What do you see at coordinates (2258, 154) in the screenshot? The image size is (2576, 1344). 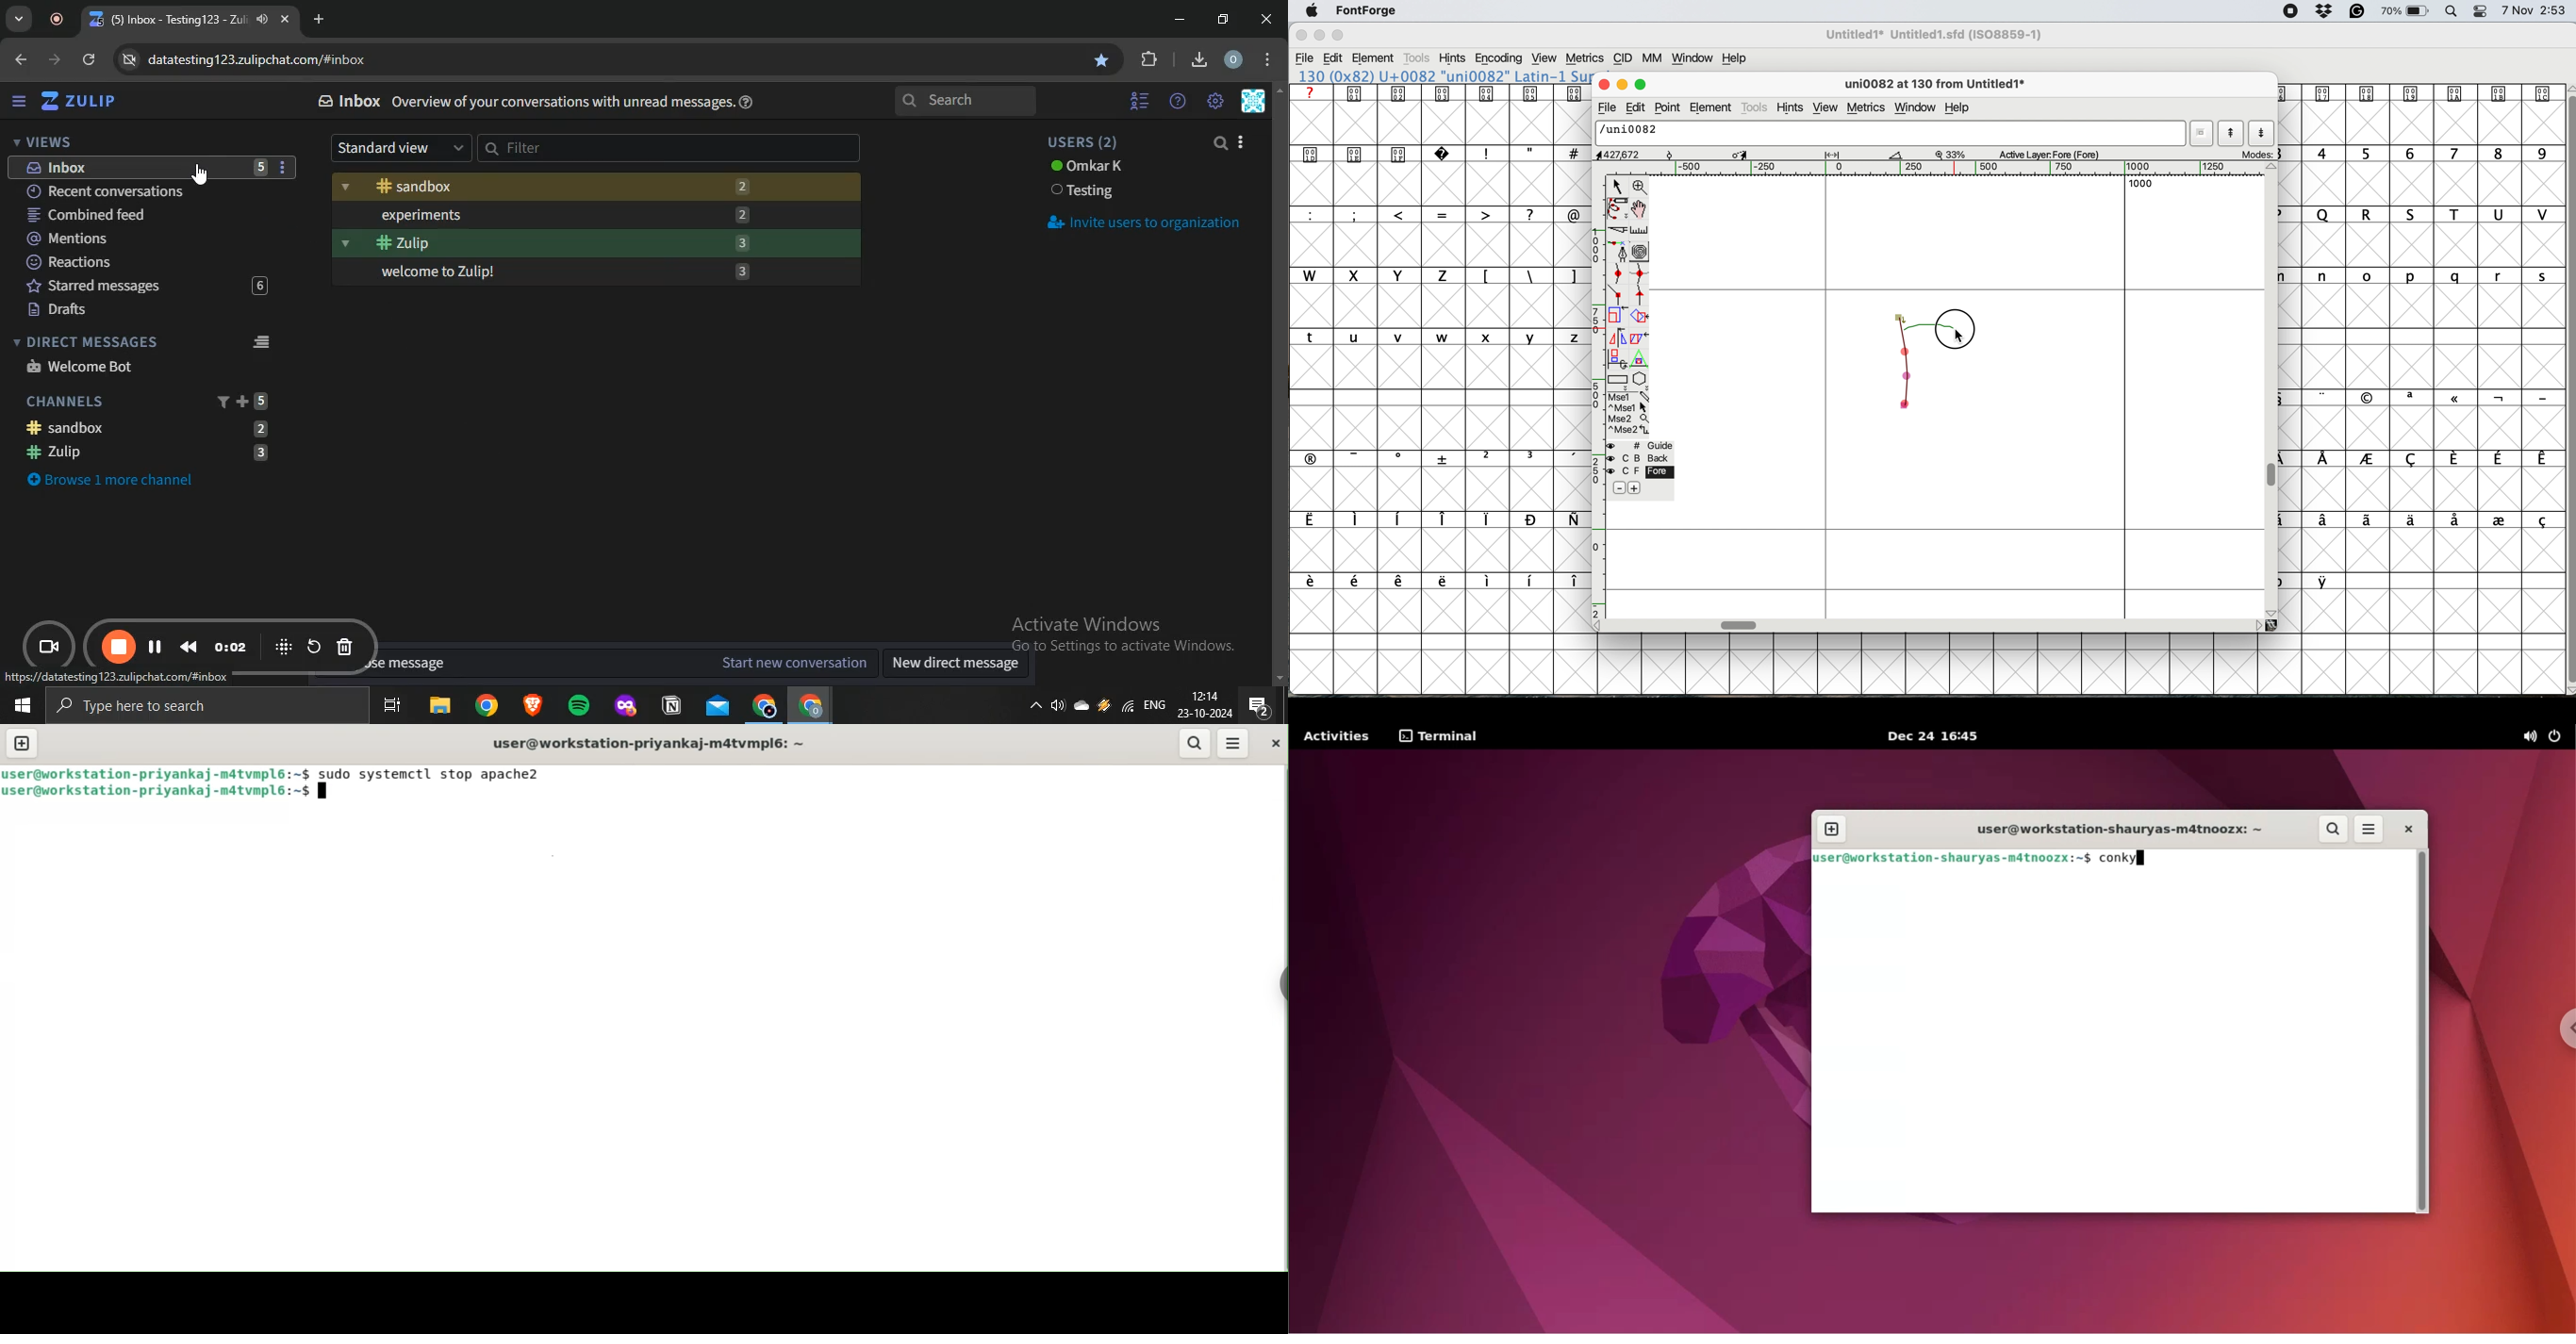 I see `modes` at bounding box center [2258, 154].